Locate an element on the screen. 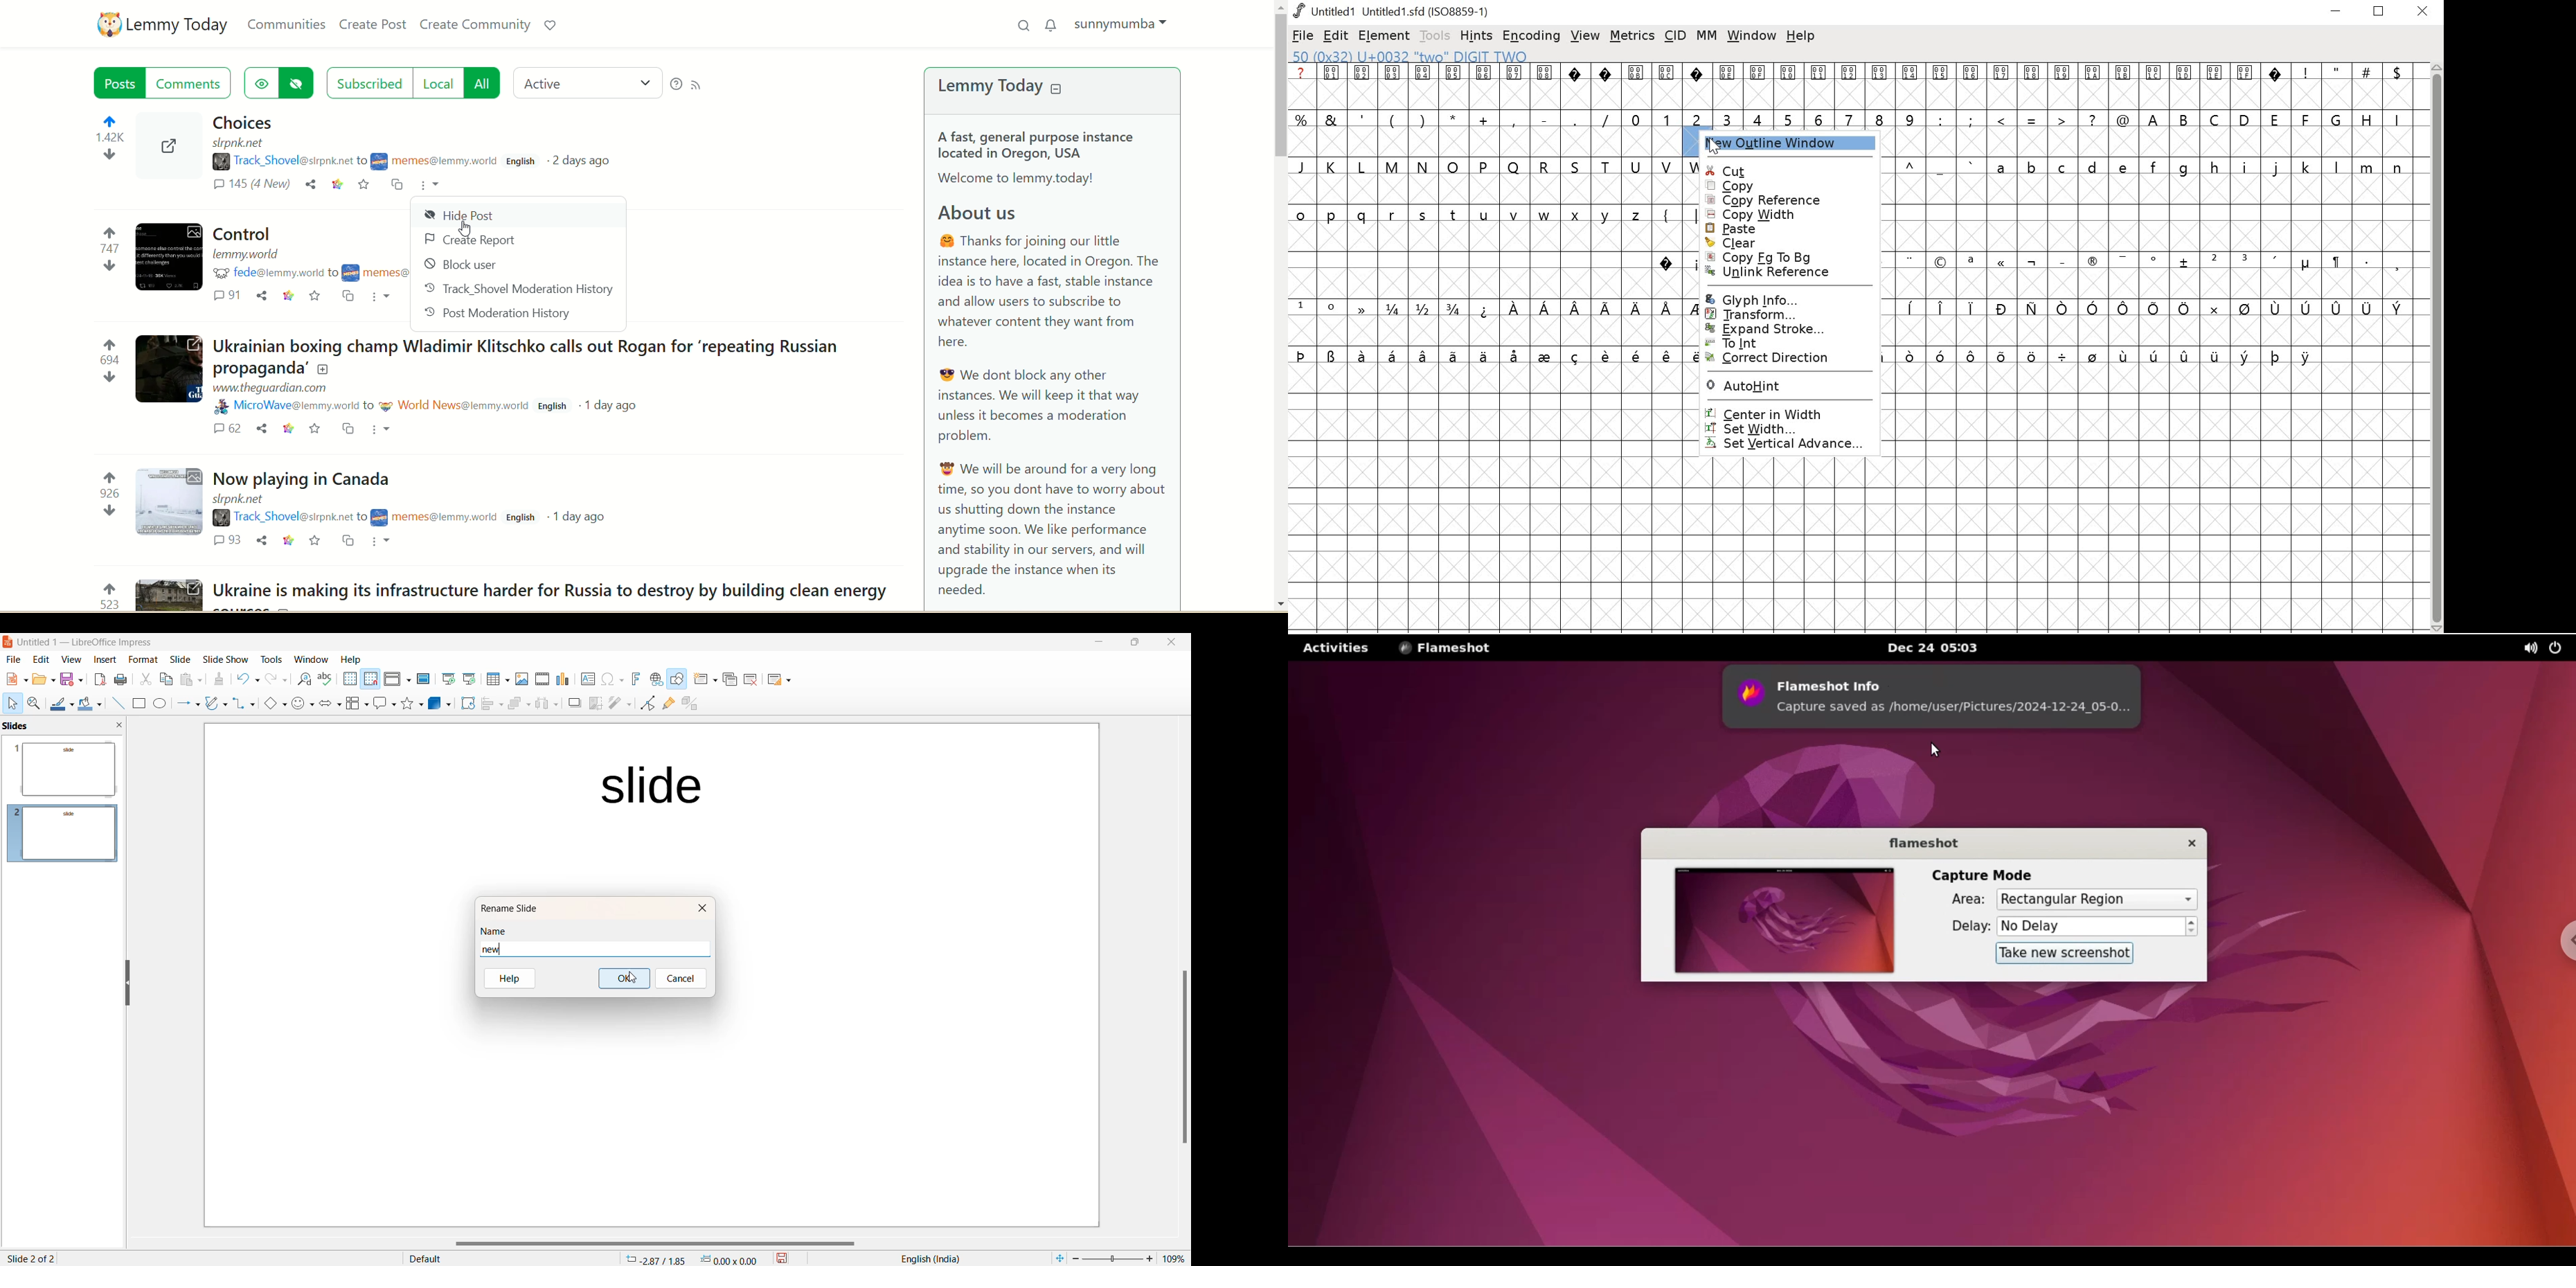  notification is located at coordinates (1051, 23).